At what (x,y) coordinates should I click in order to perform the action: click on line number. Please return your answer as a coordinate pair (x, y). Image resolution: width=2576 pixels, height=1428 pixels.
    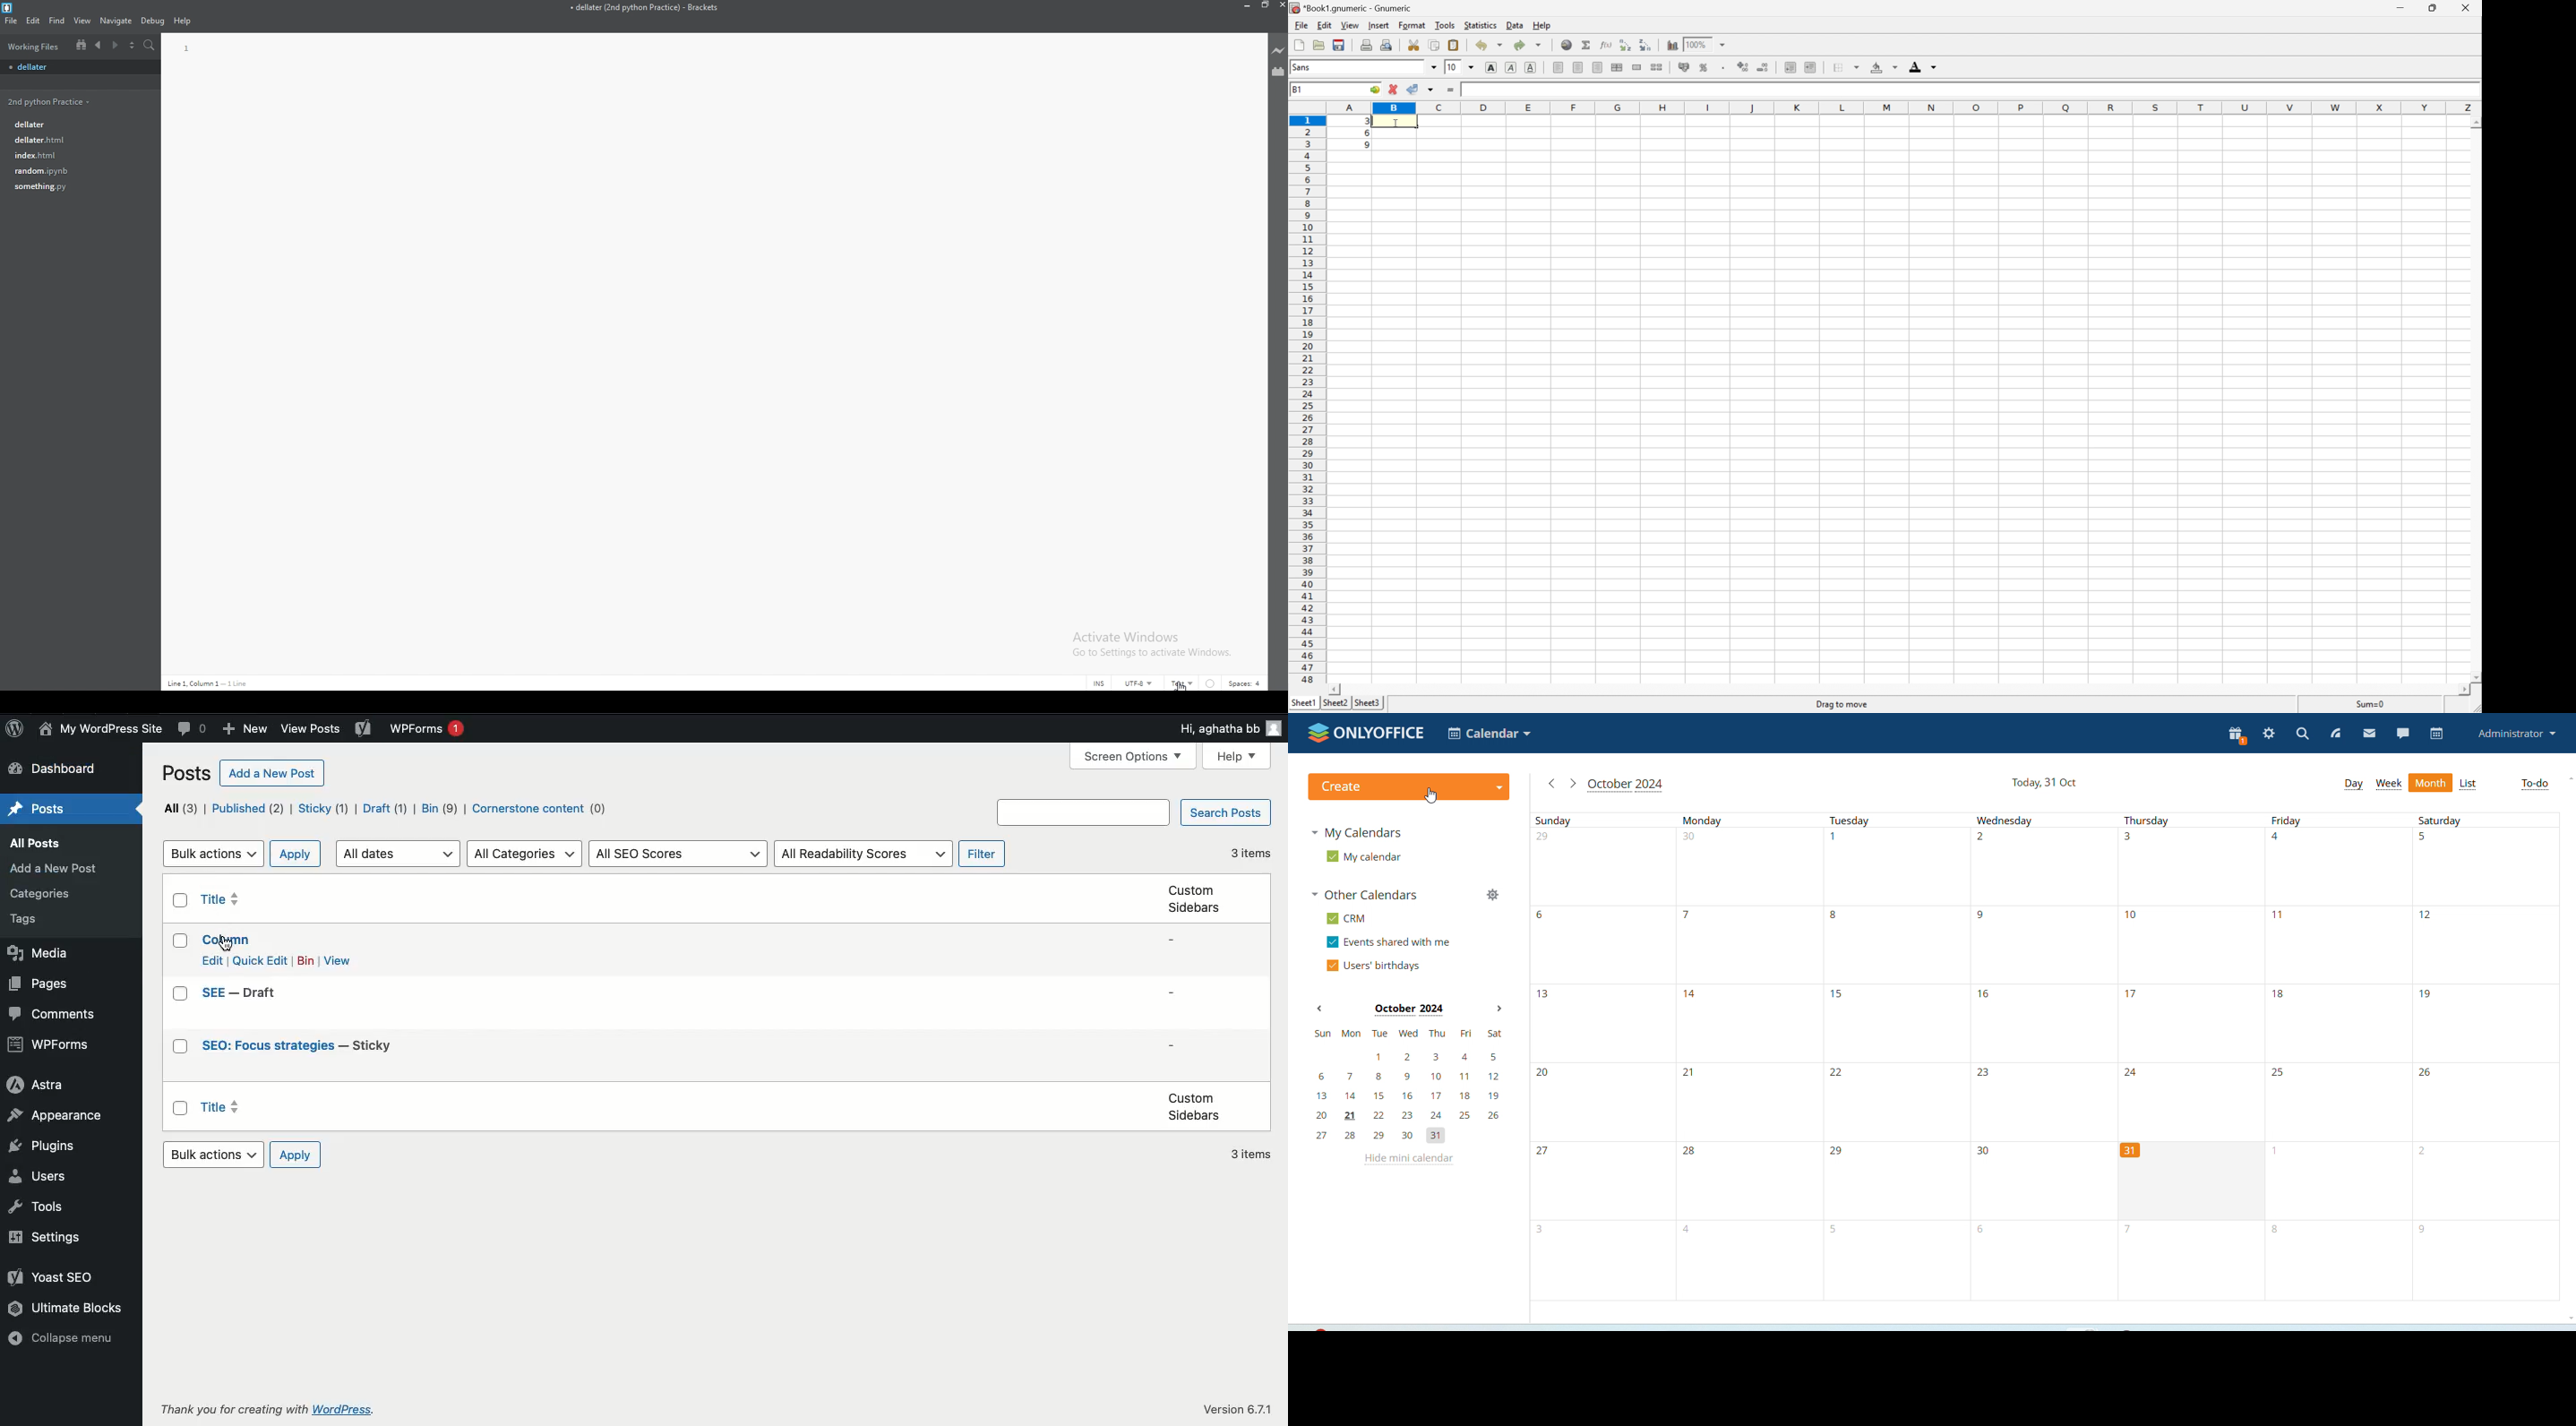
    Looking at the image, I should click on (186, 49).